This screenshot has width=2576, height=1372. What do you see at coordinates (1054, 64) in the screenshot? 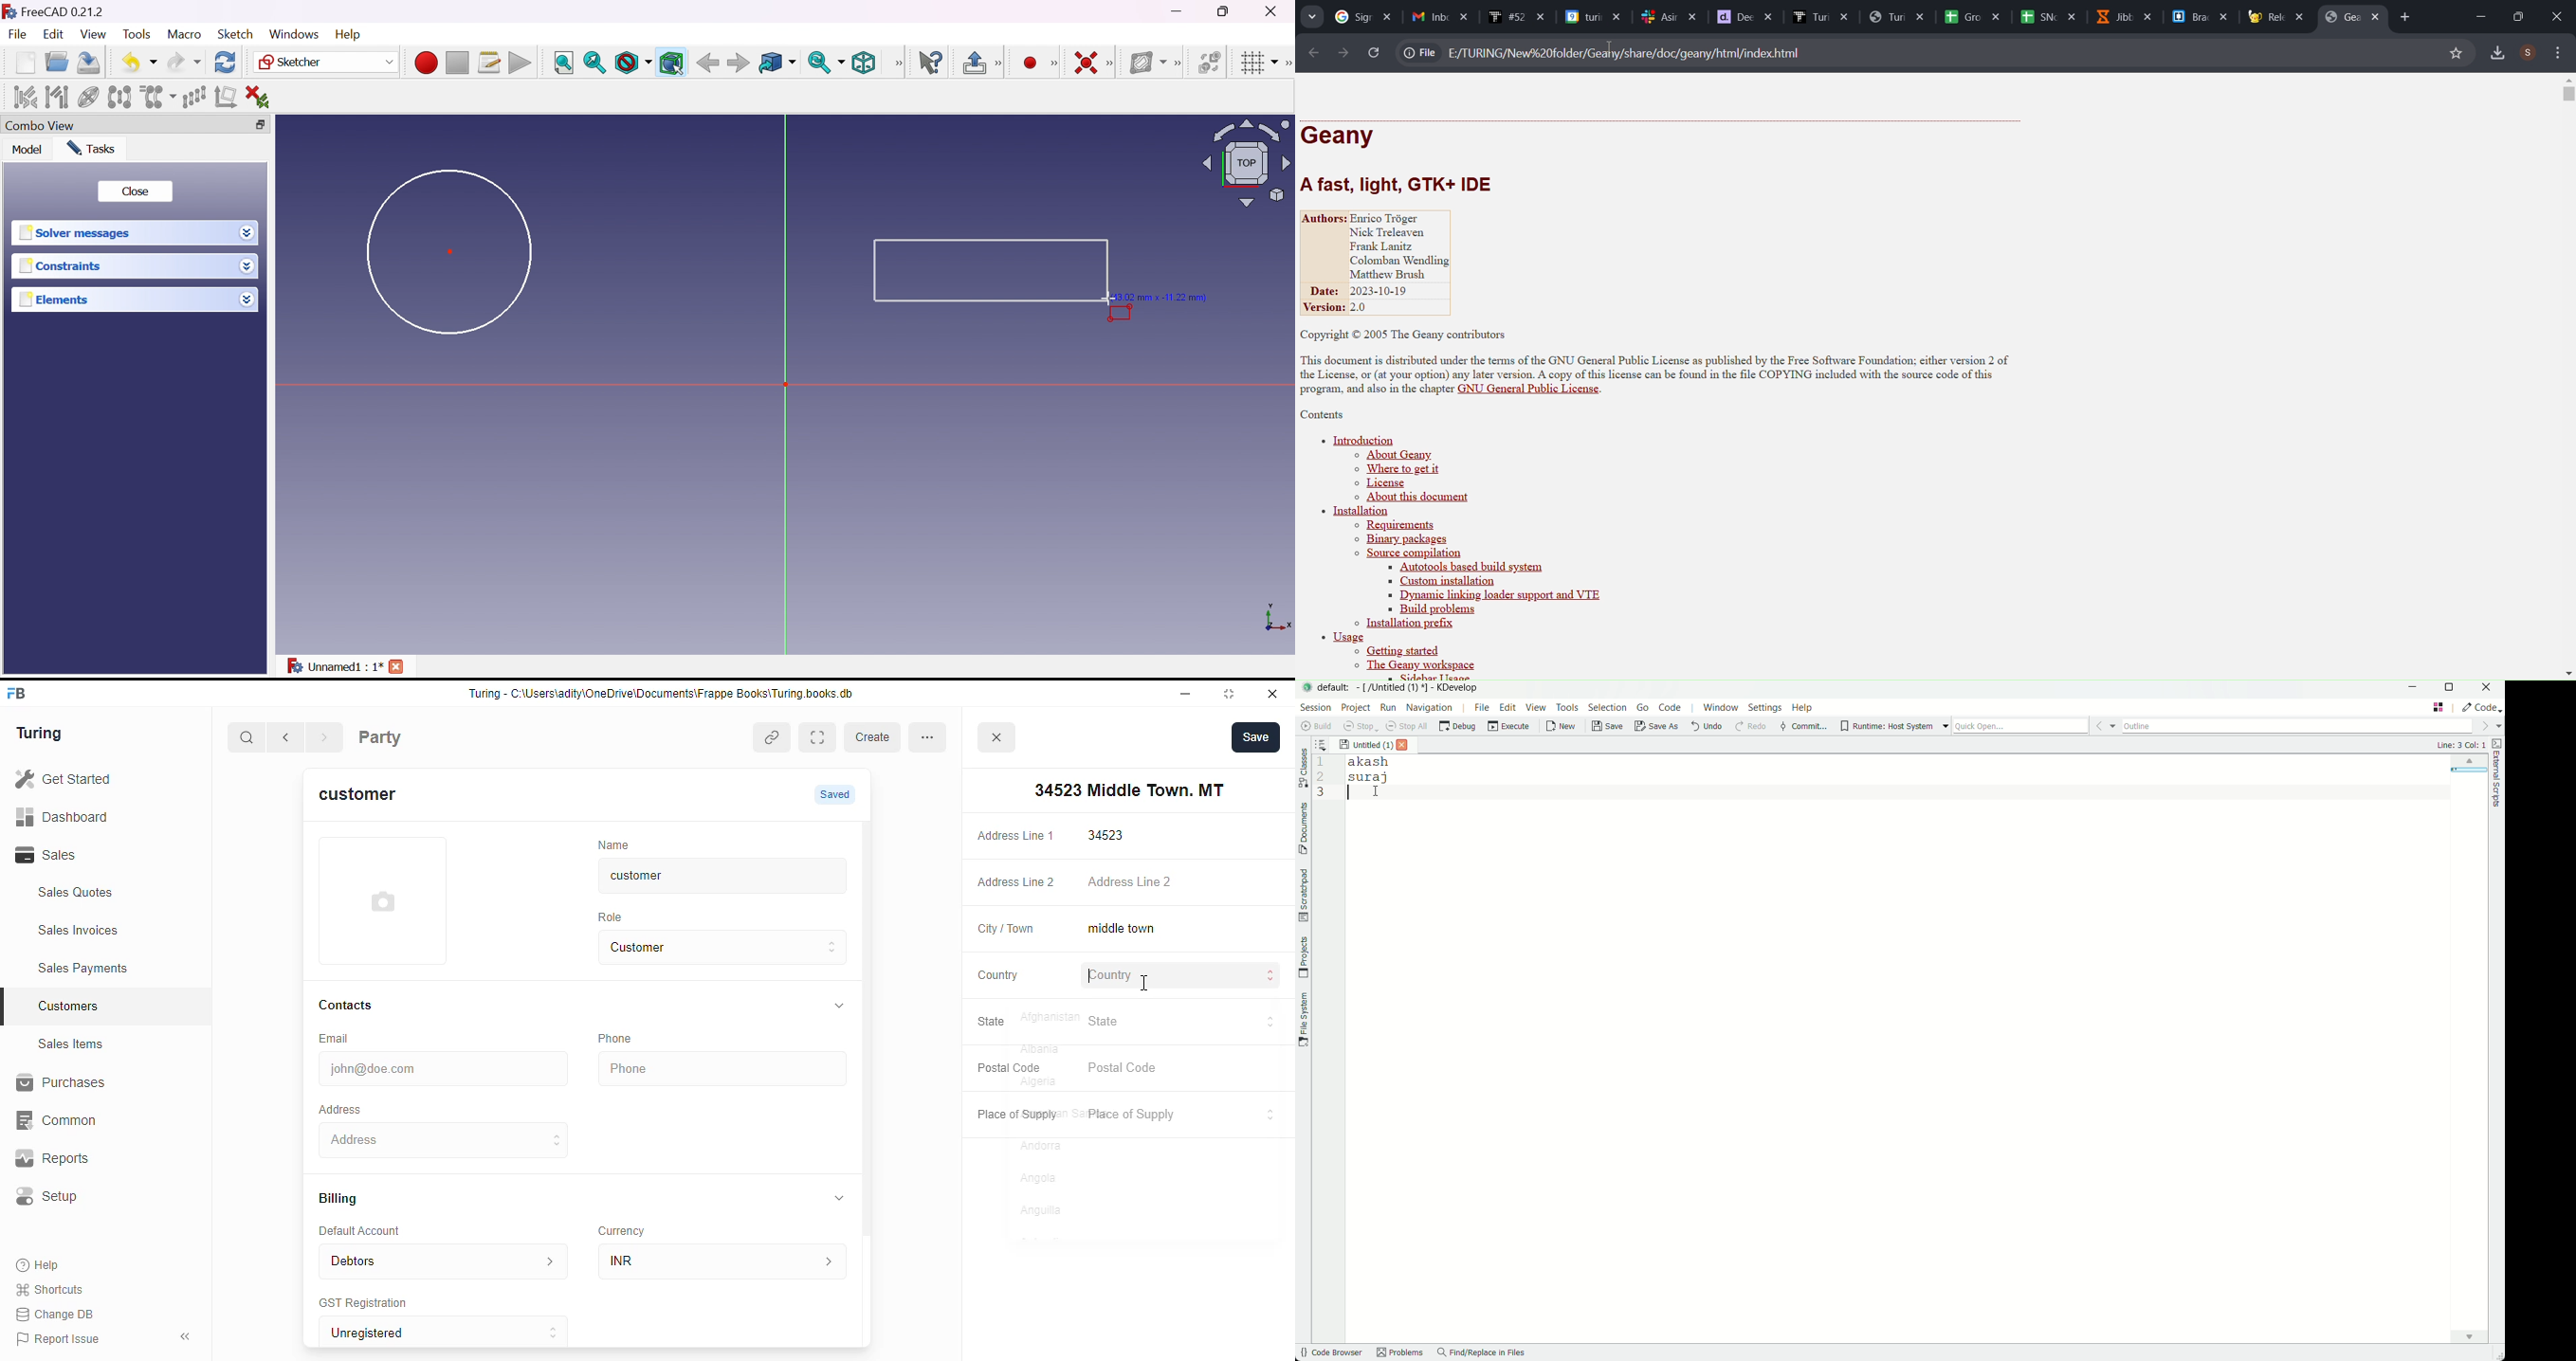
I see `Sketcher geometries` at bounding box center [1054, 64].